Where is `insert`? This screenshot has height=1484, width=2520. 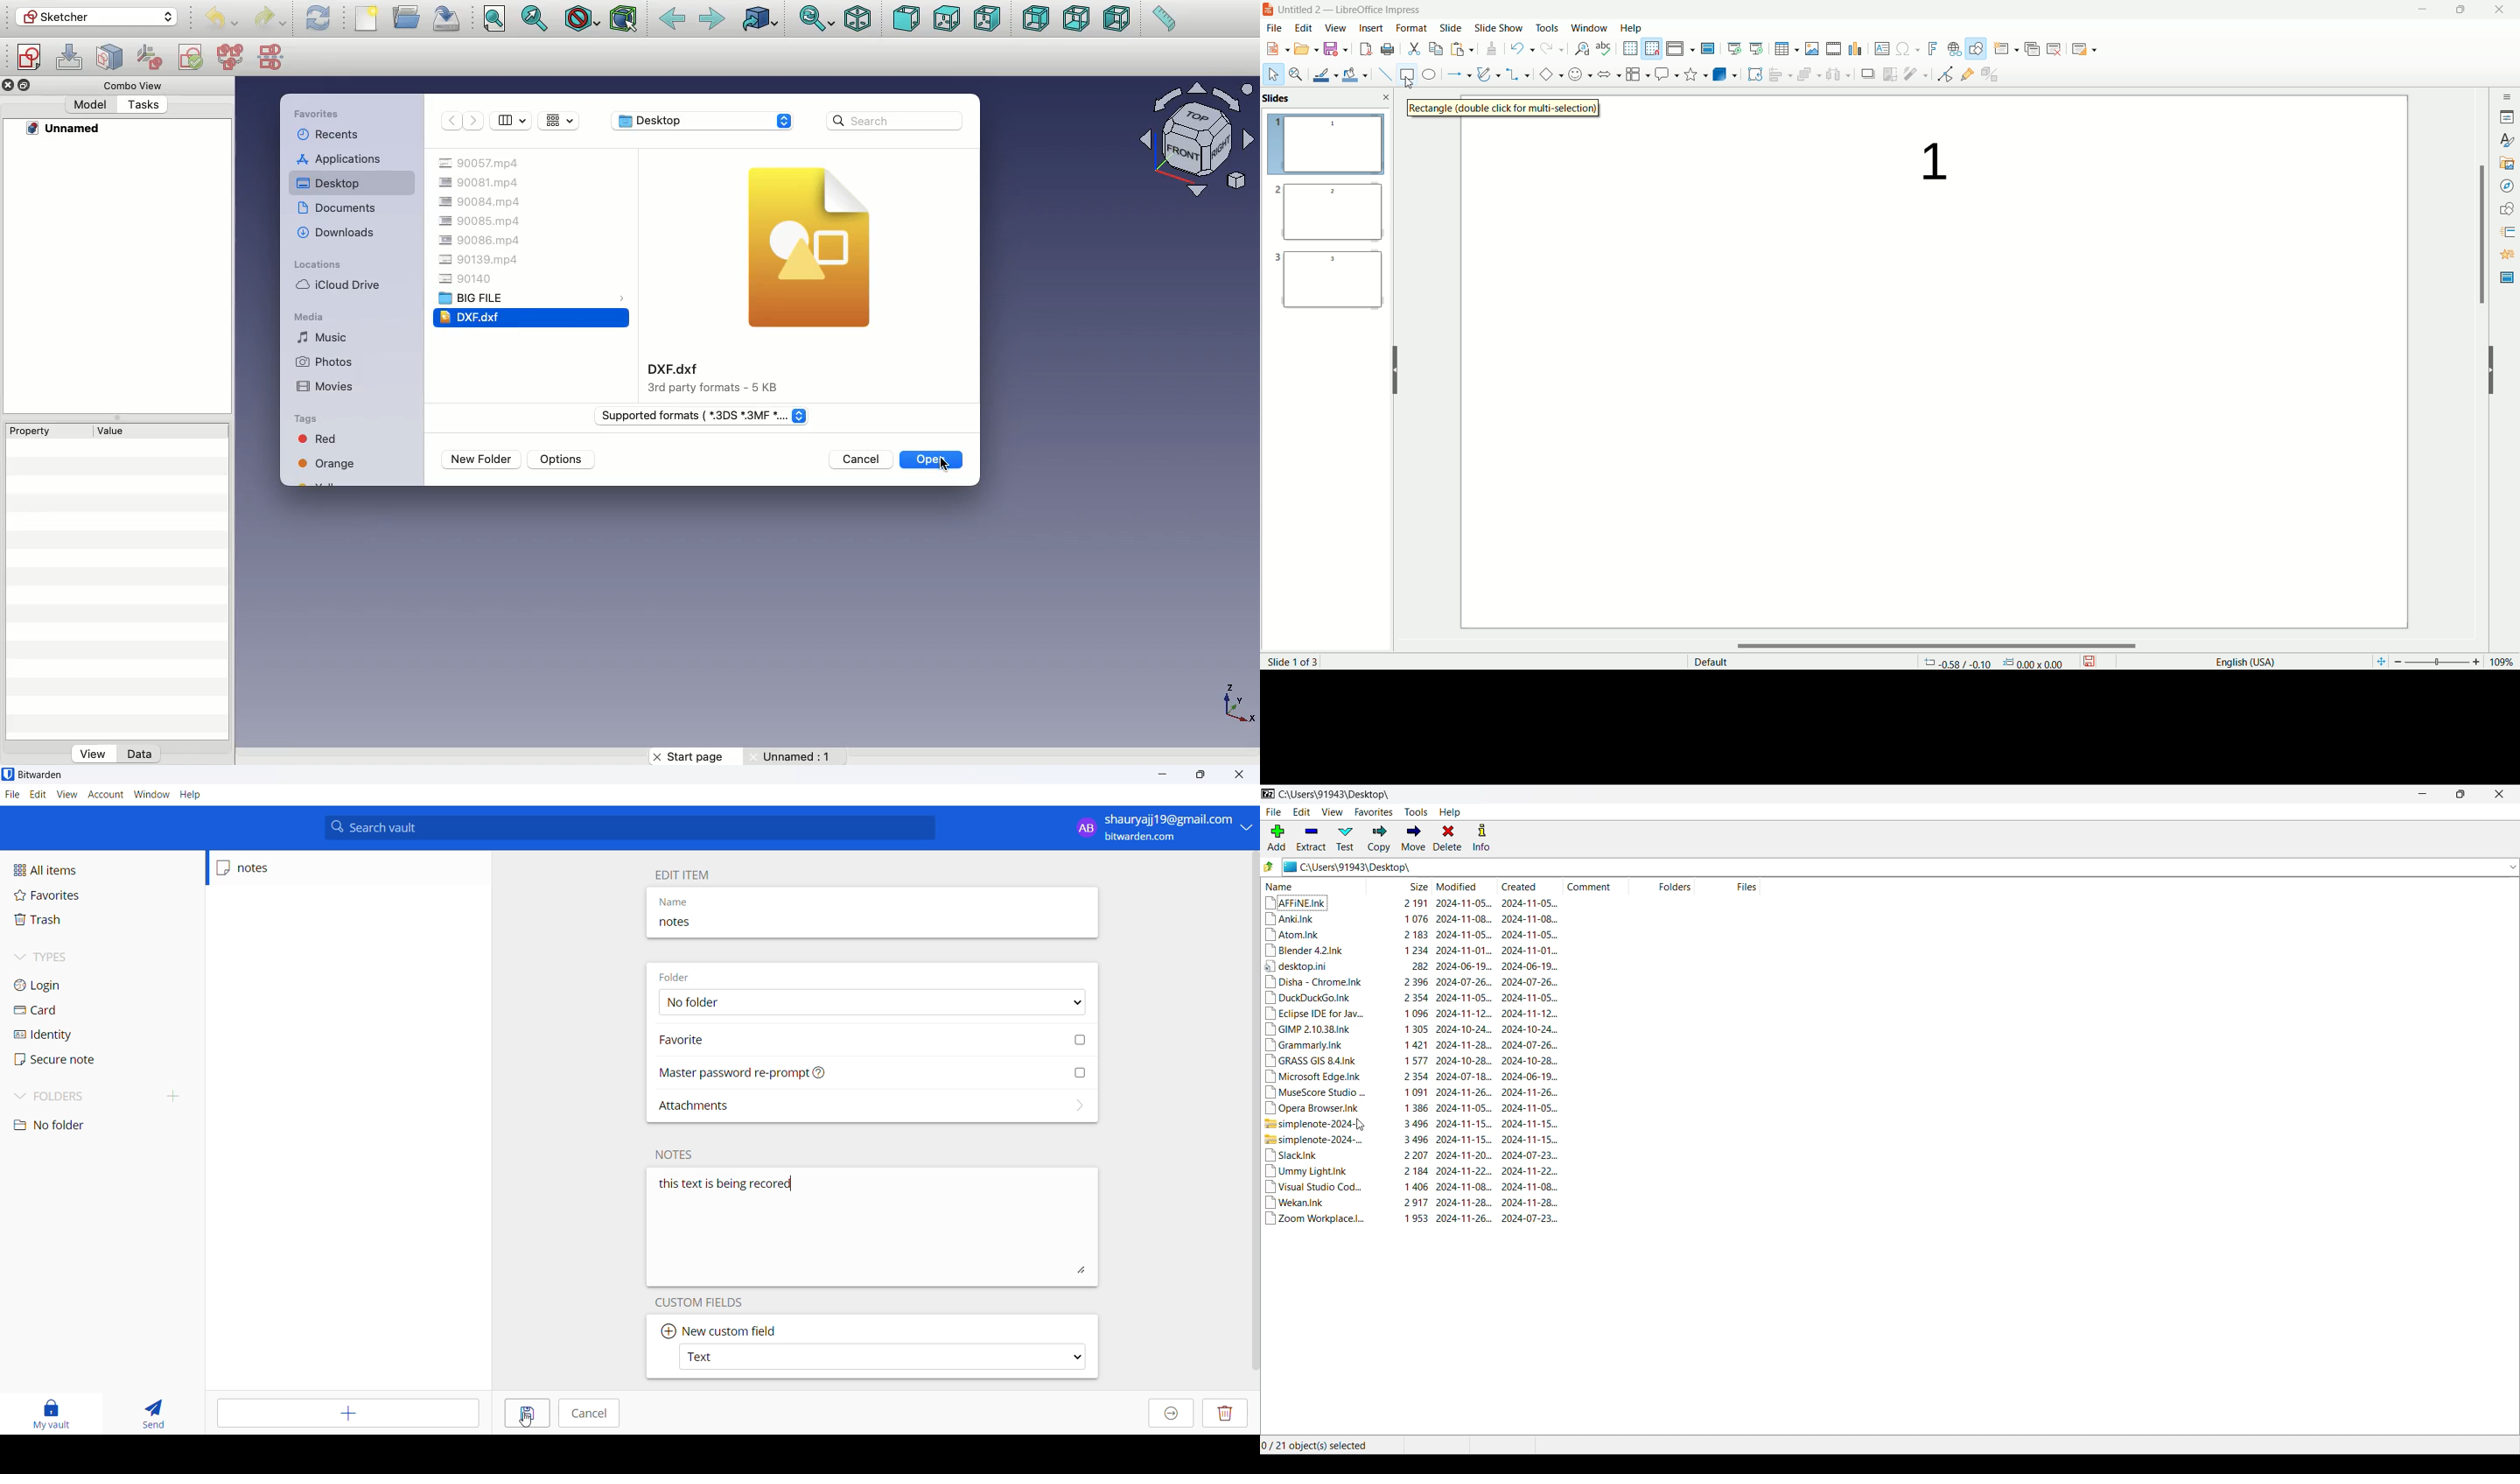
insert is located at coordinates (1370, 28).